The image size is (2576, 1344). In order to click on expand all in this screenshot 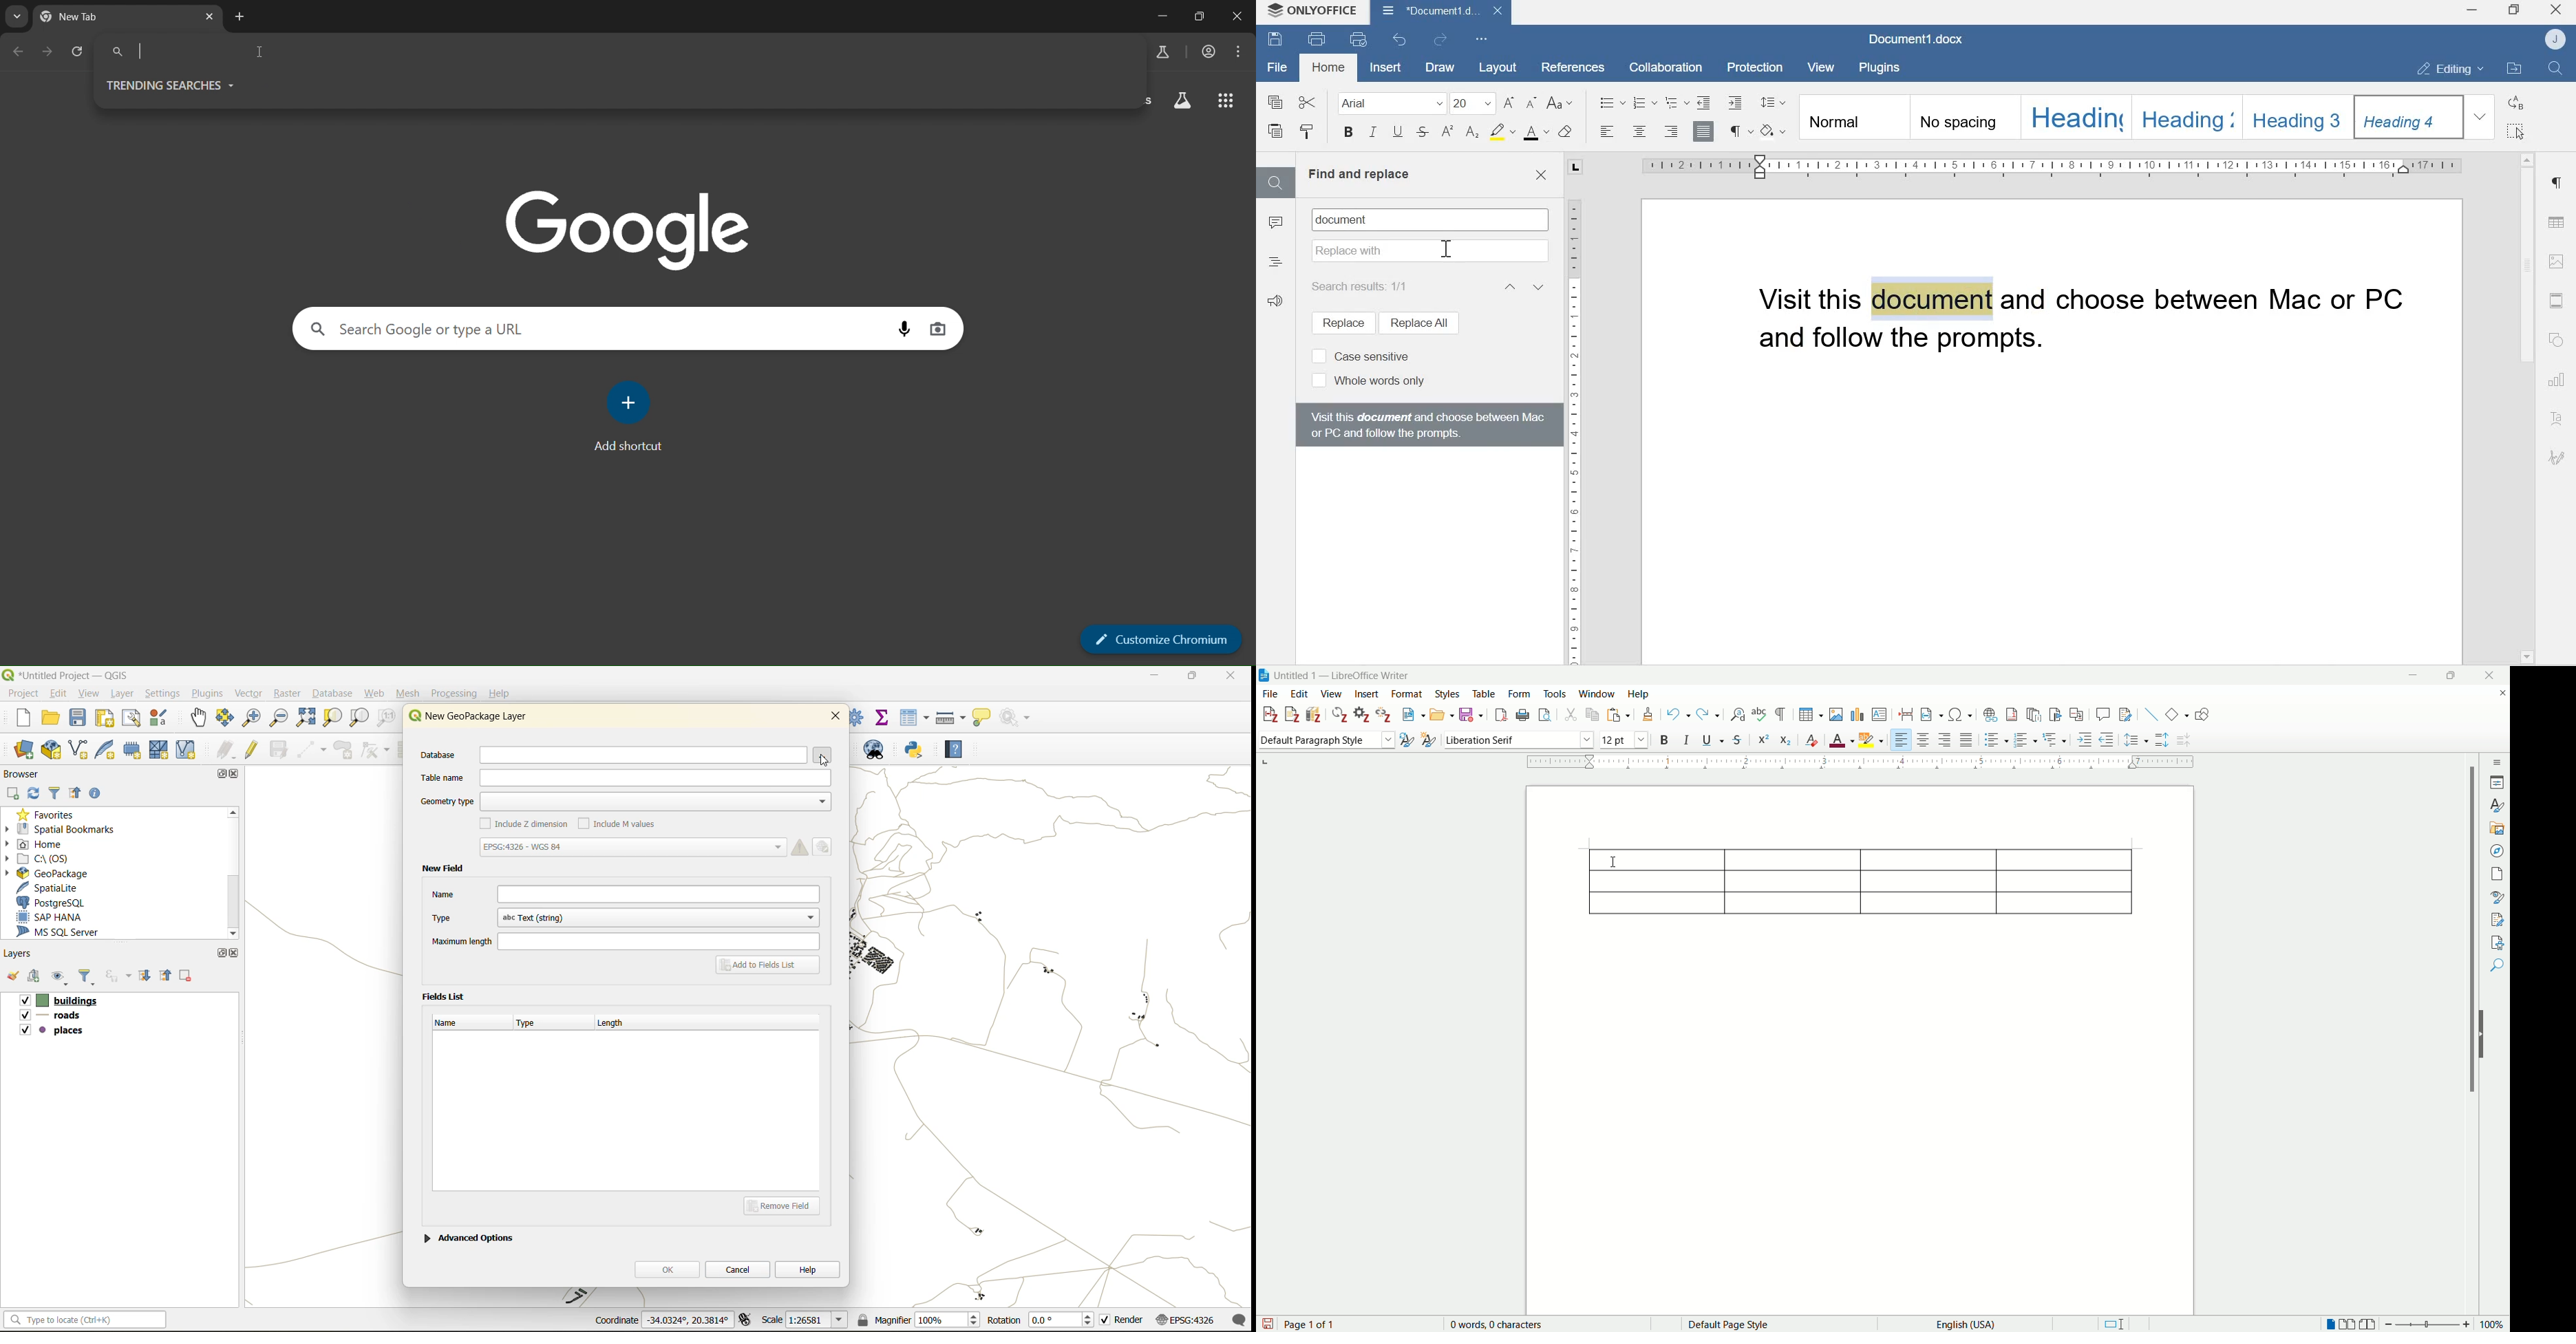, I will do `click(147, 976)`.